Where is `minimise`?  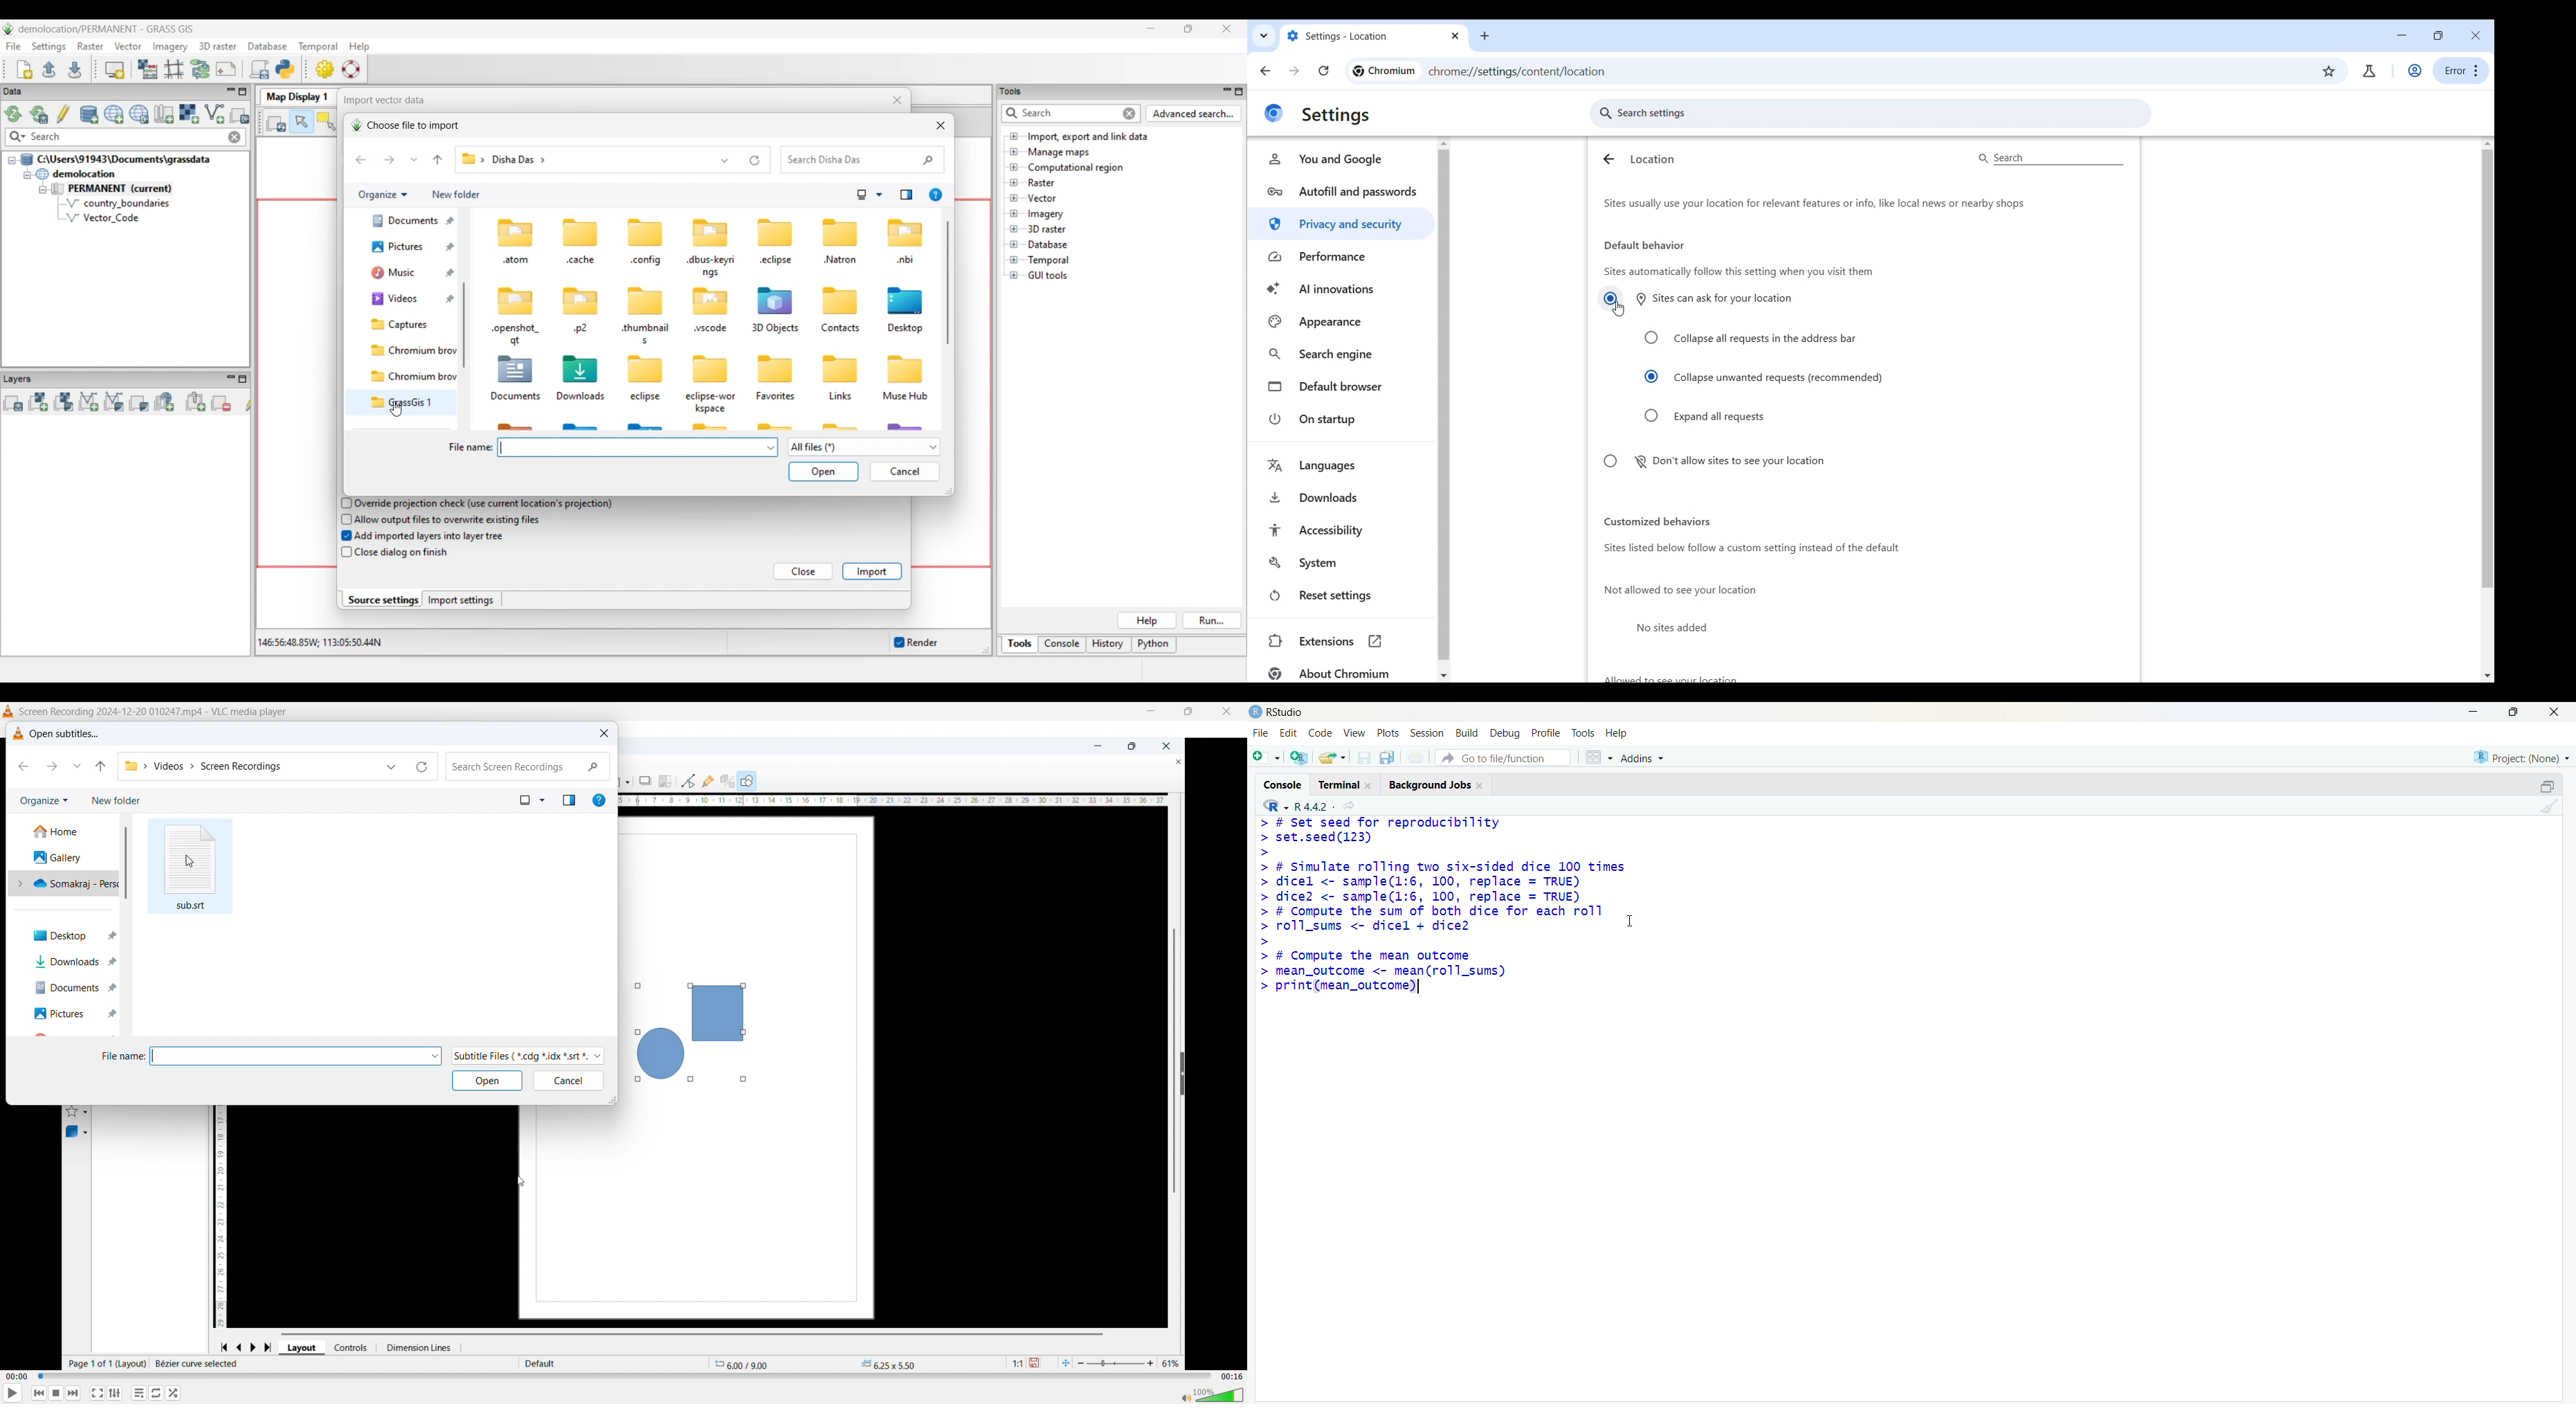
minimise is located at coordinates (2475, 710).